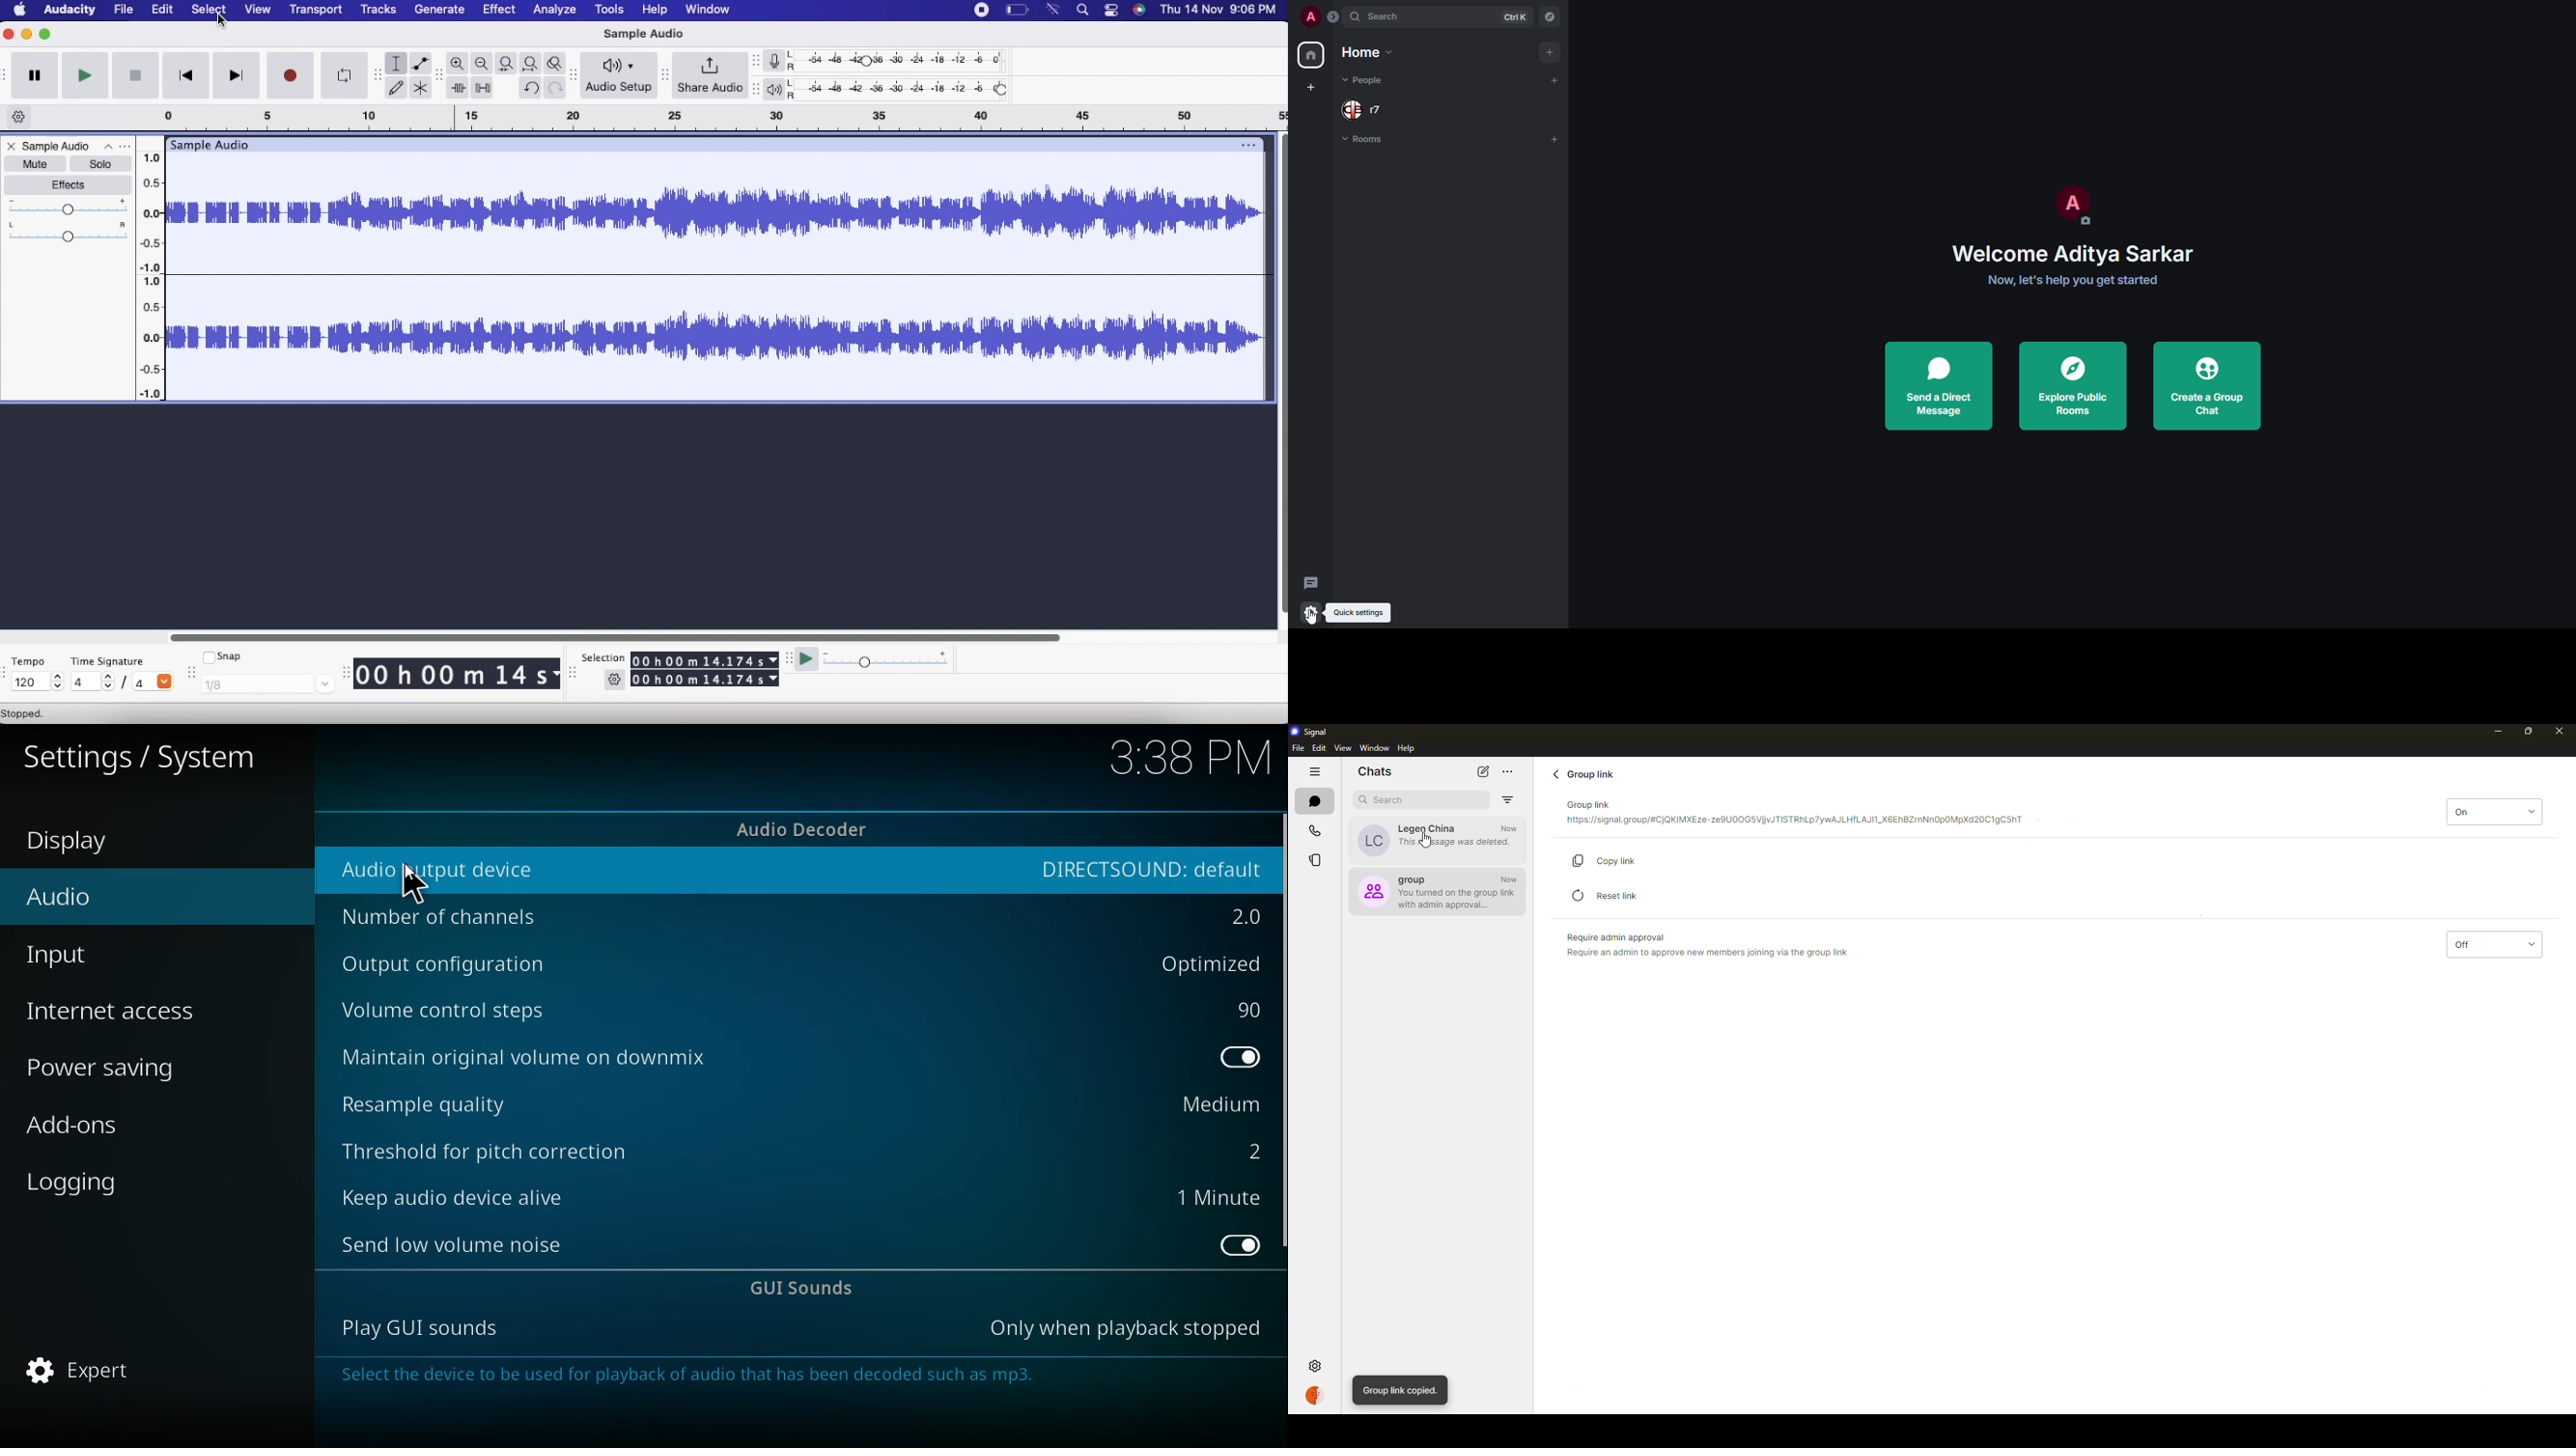 The height and width of the screenshot is (1456, 2576). What do you see at coordinates (94, 682) in the screenshot?
I see `4` at bounding box center [94, 682].